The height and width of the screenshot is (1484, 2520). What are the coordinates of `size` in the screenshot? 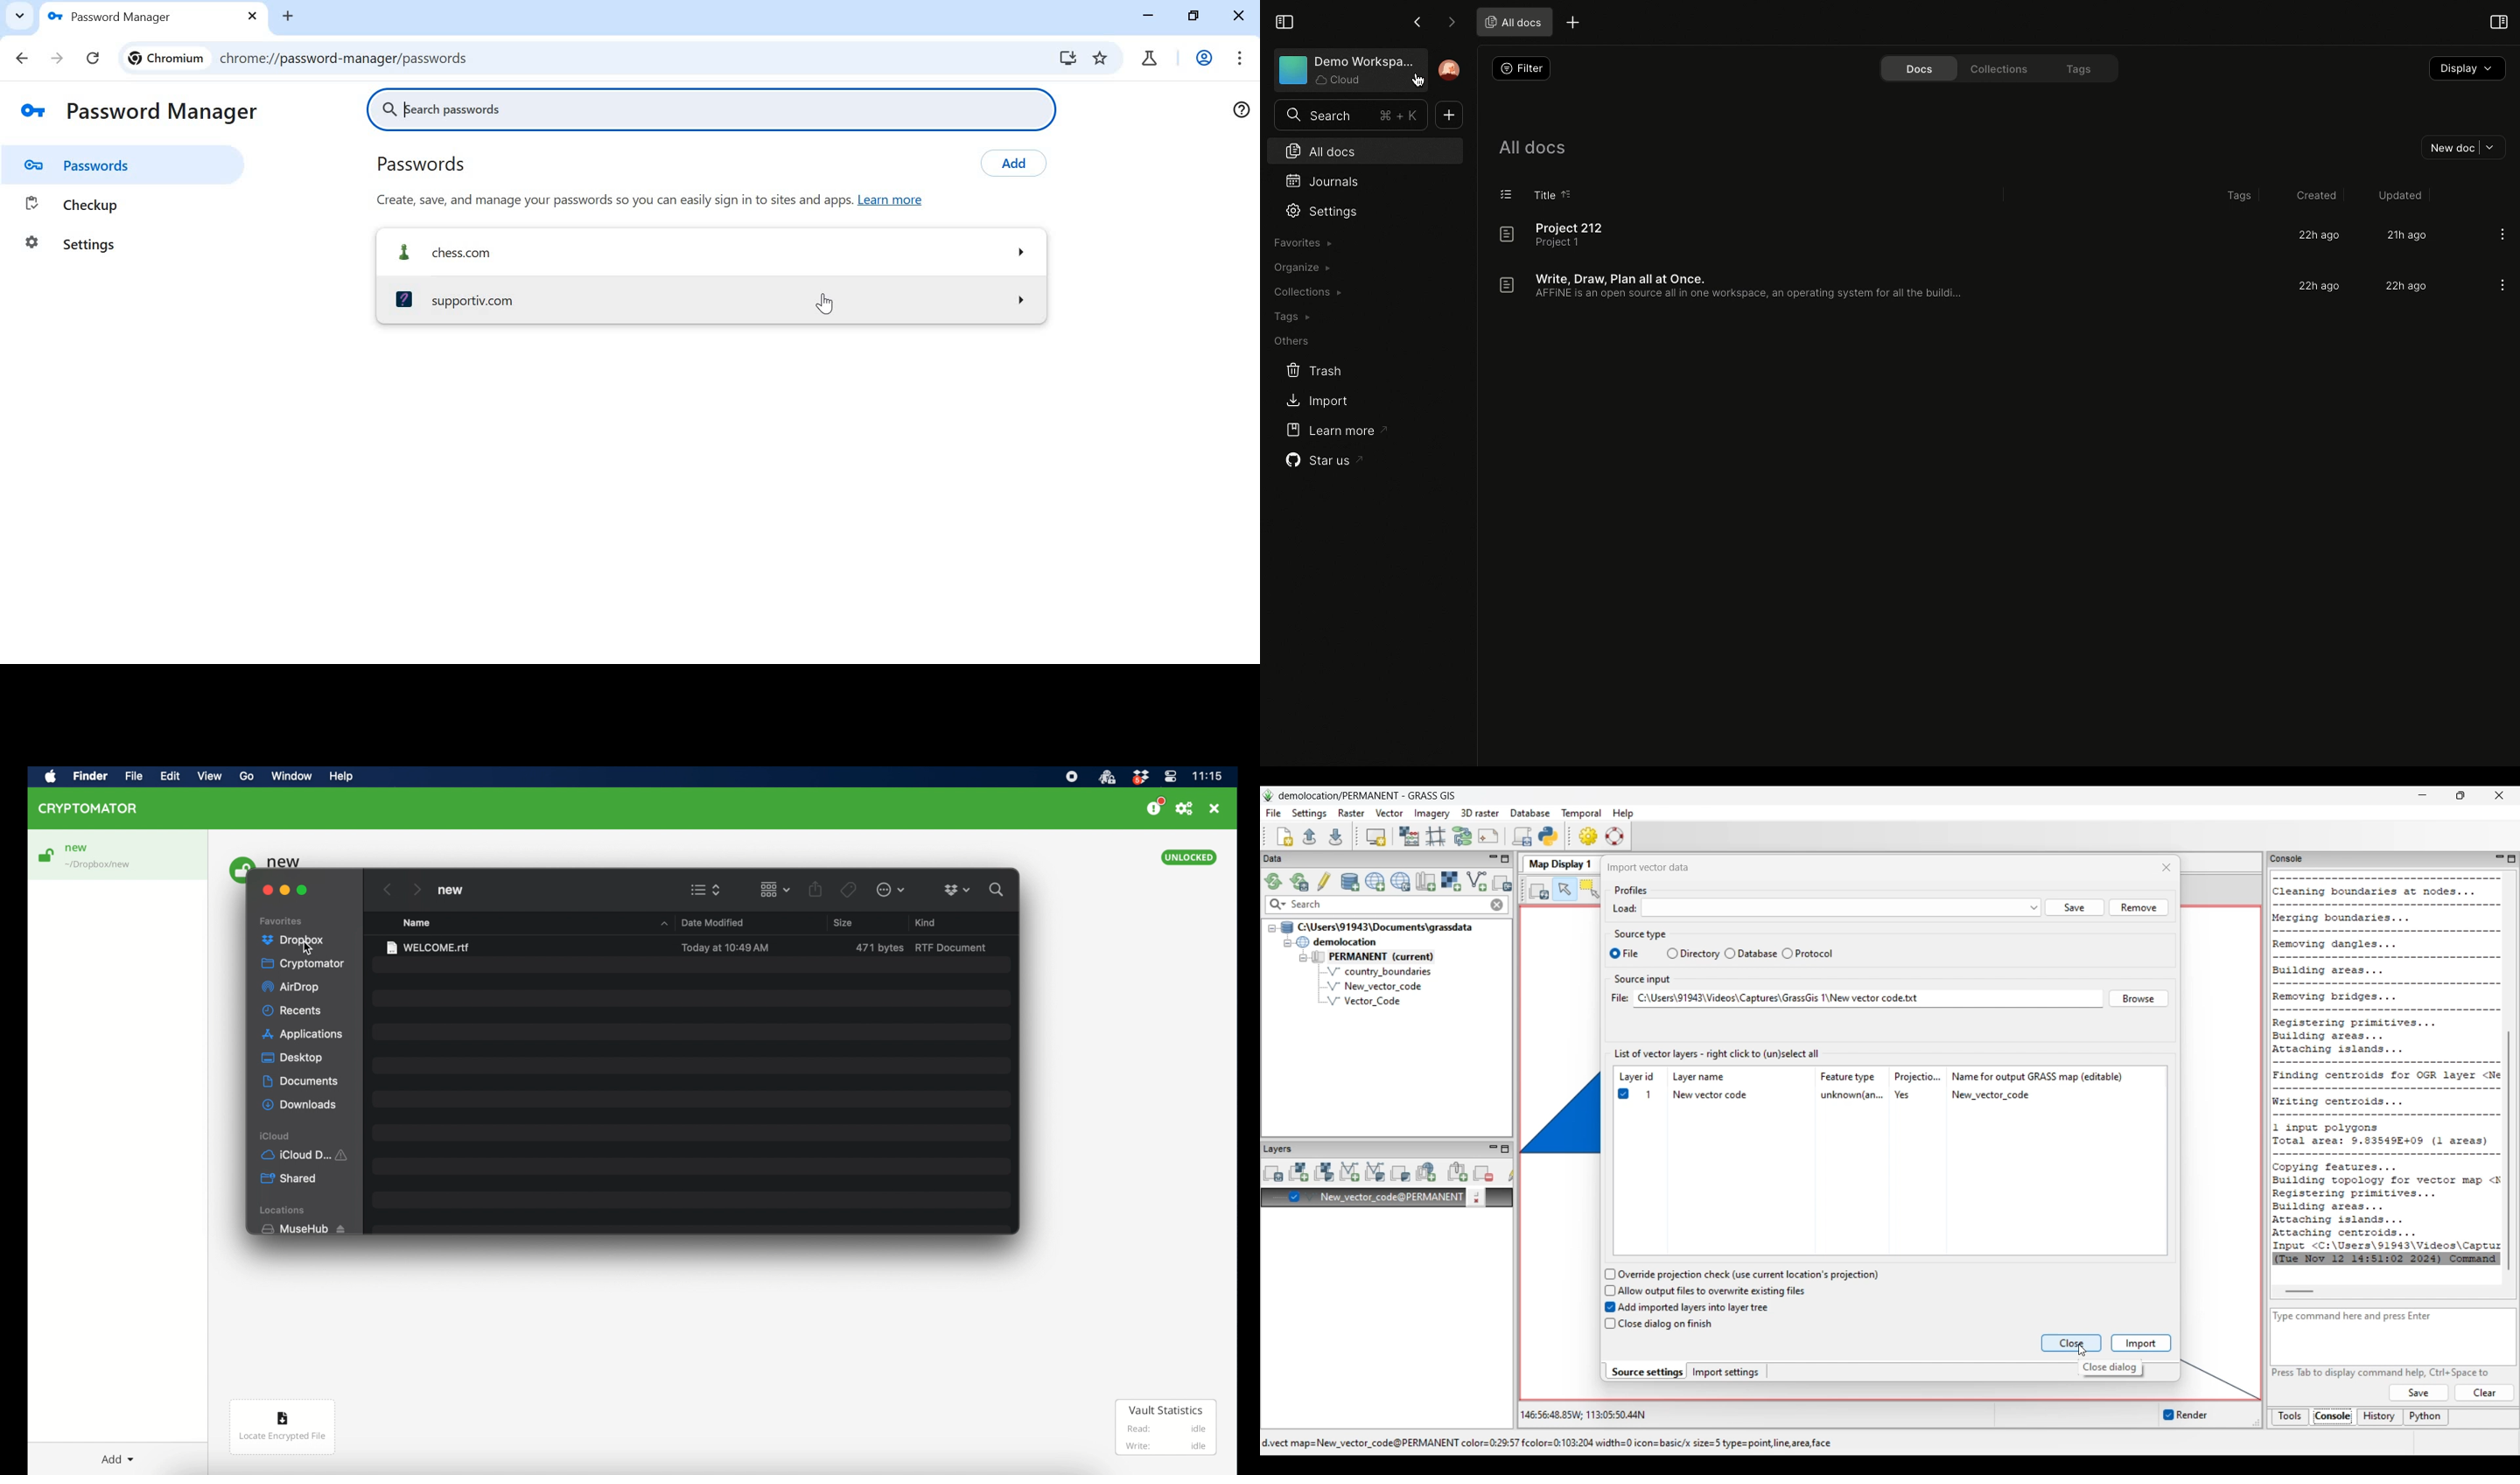 It's located at (843, 923).